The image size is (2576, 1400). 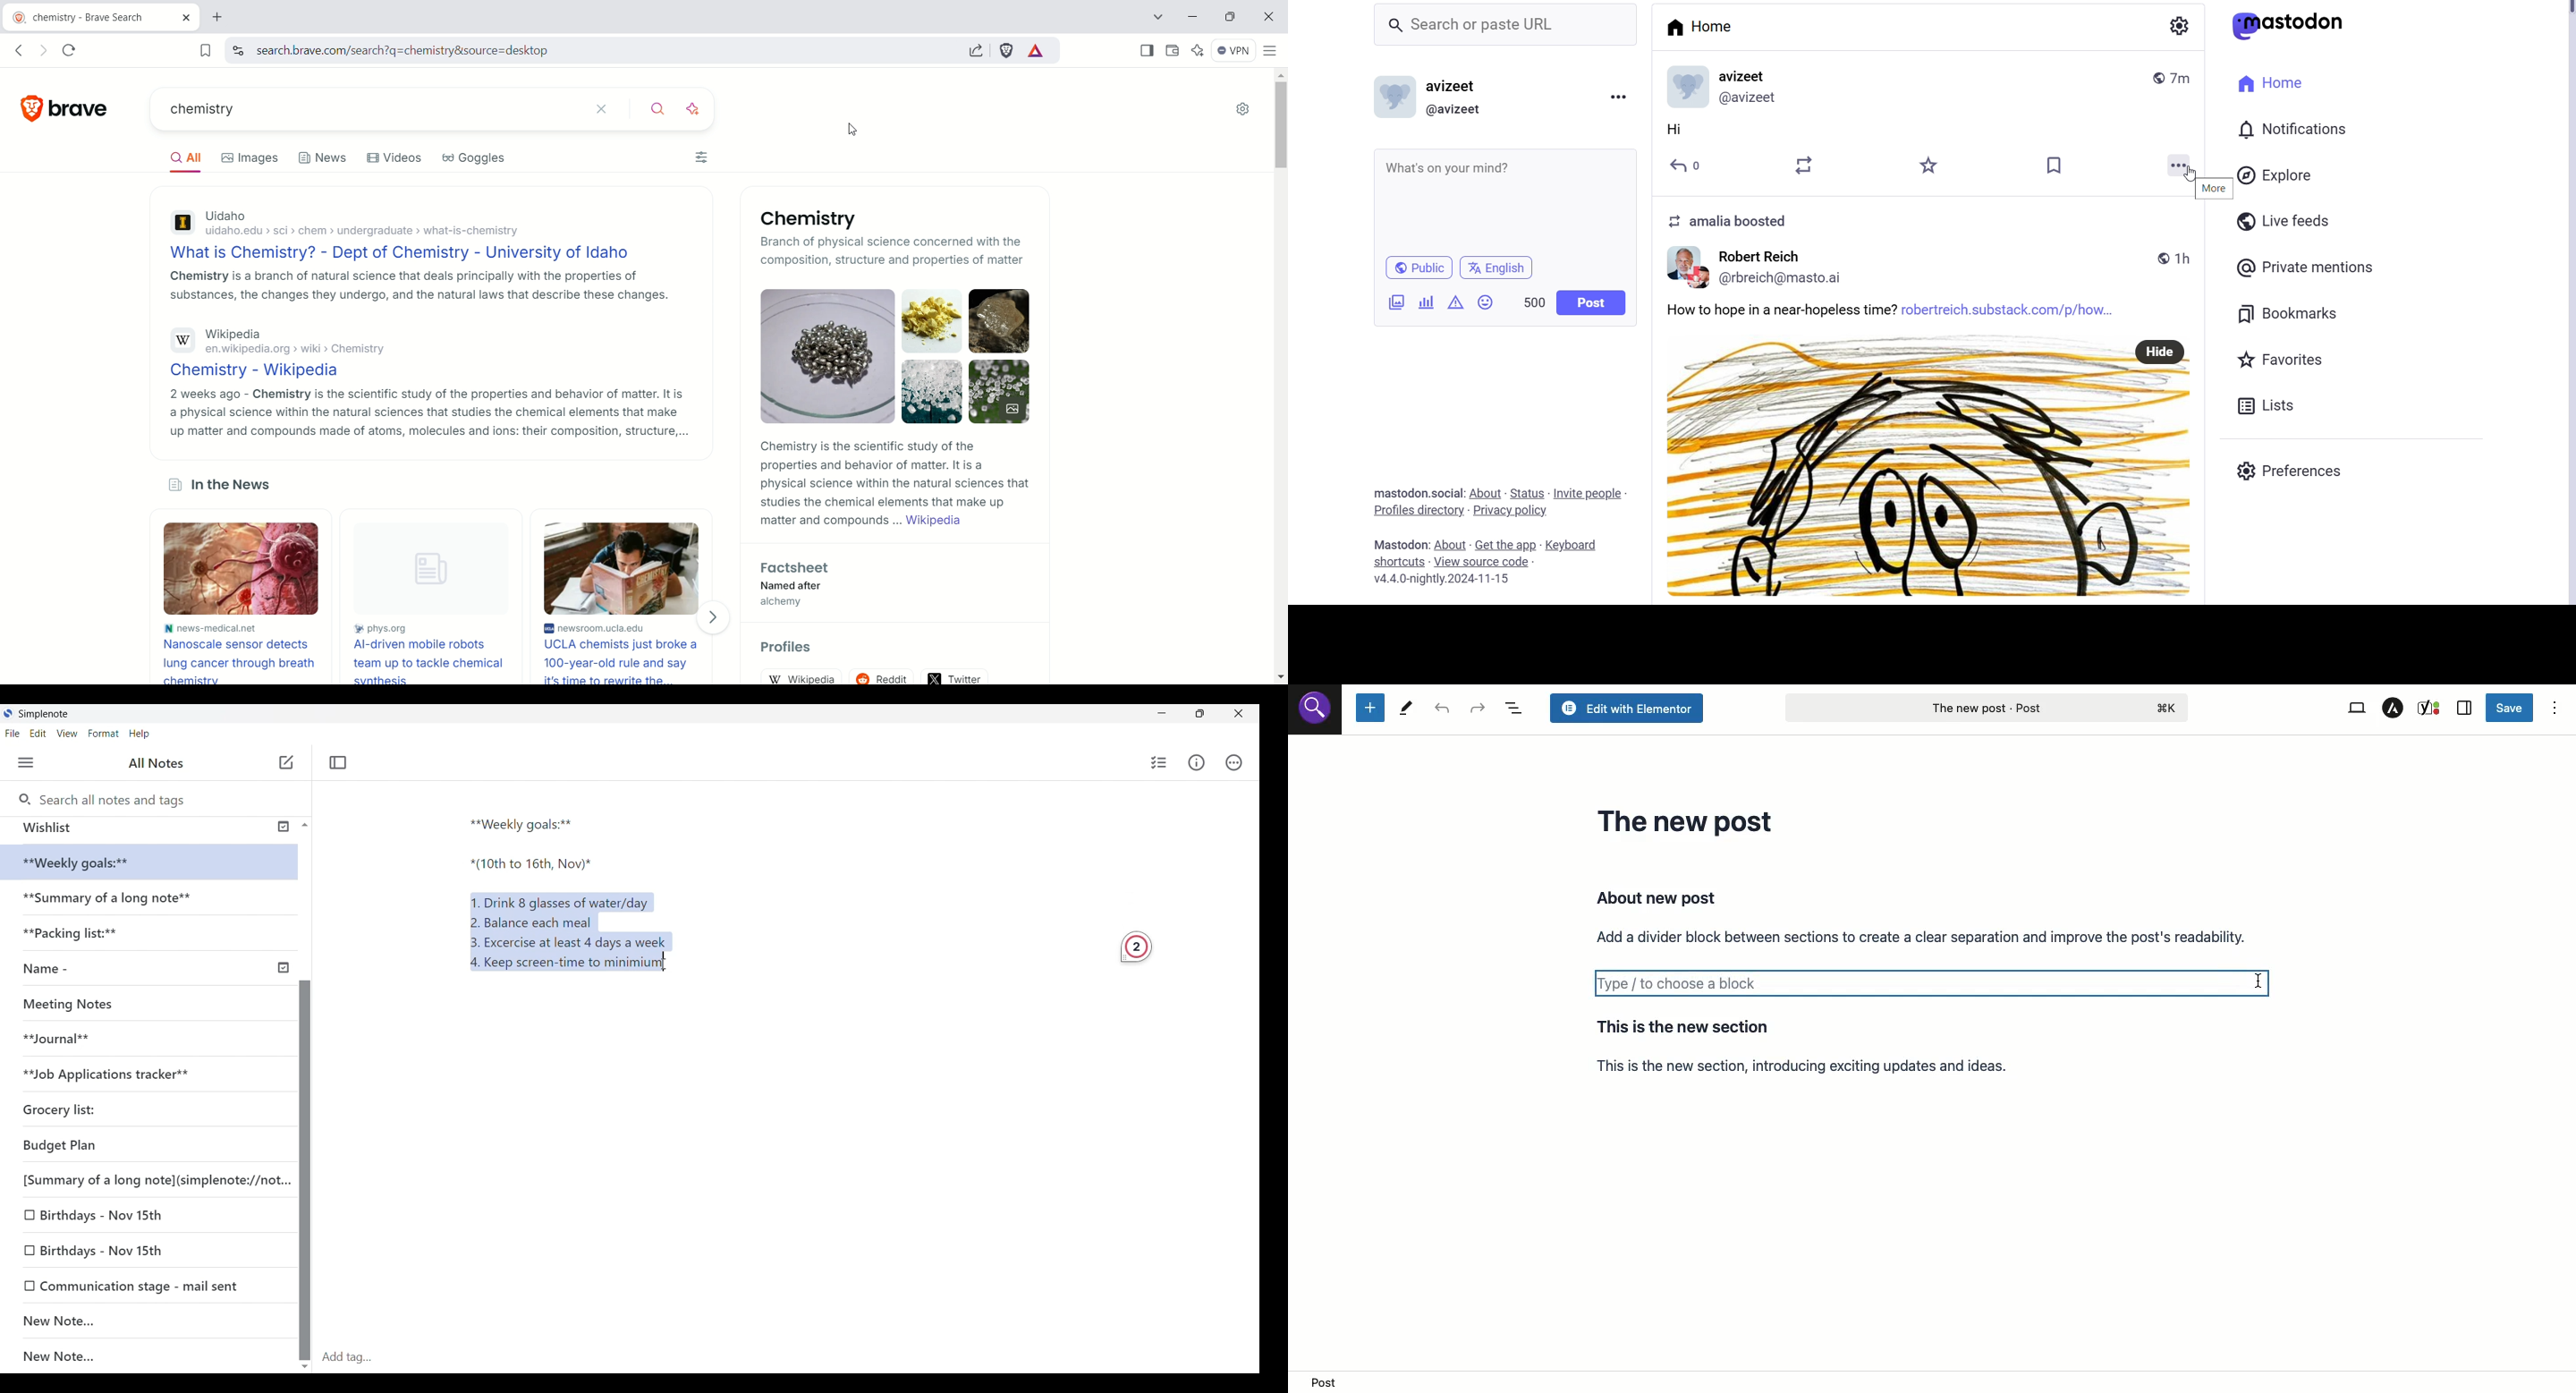 What do you see at coordinates (1449, 545) in the screenshot?
I see `About` at bounding box center [1449, 545].